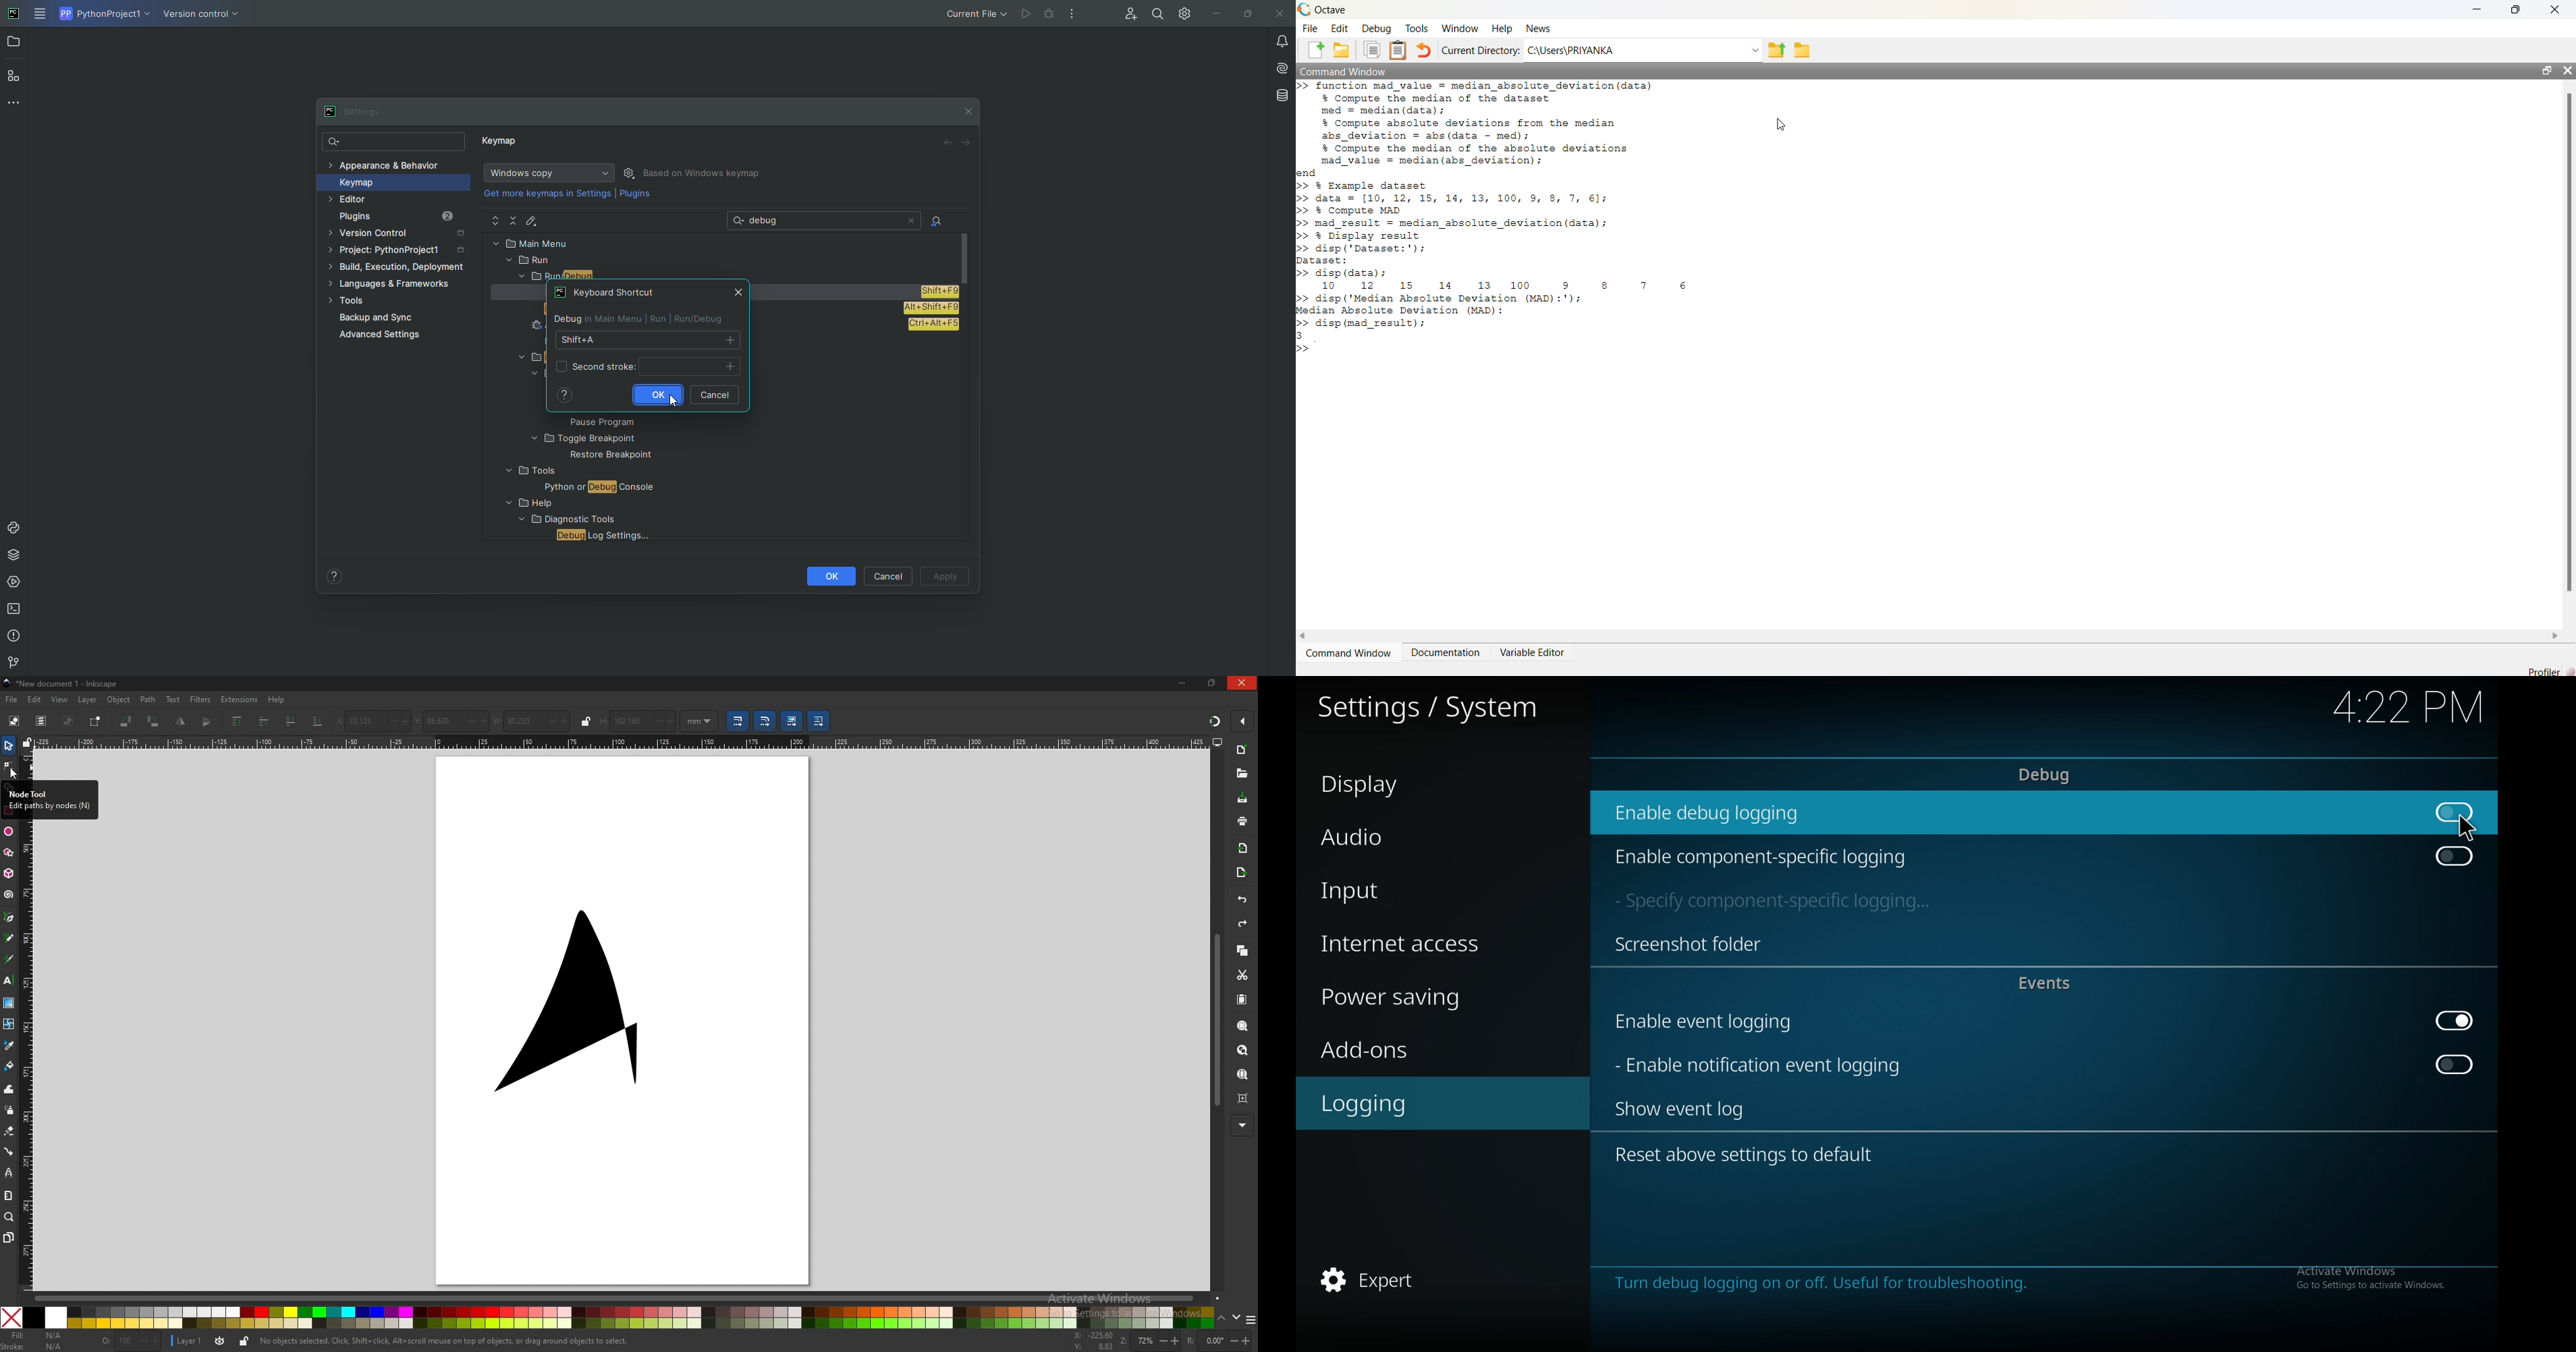  I want to click on opacity, so click(130, 1341).